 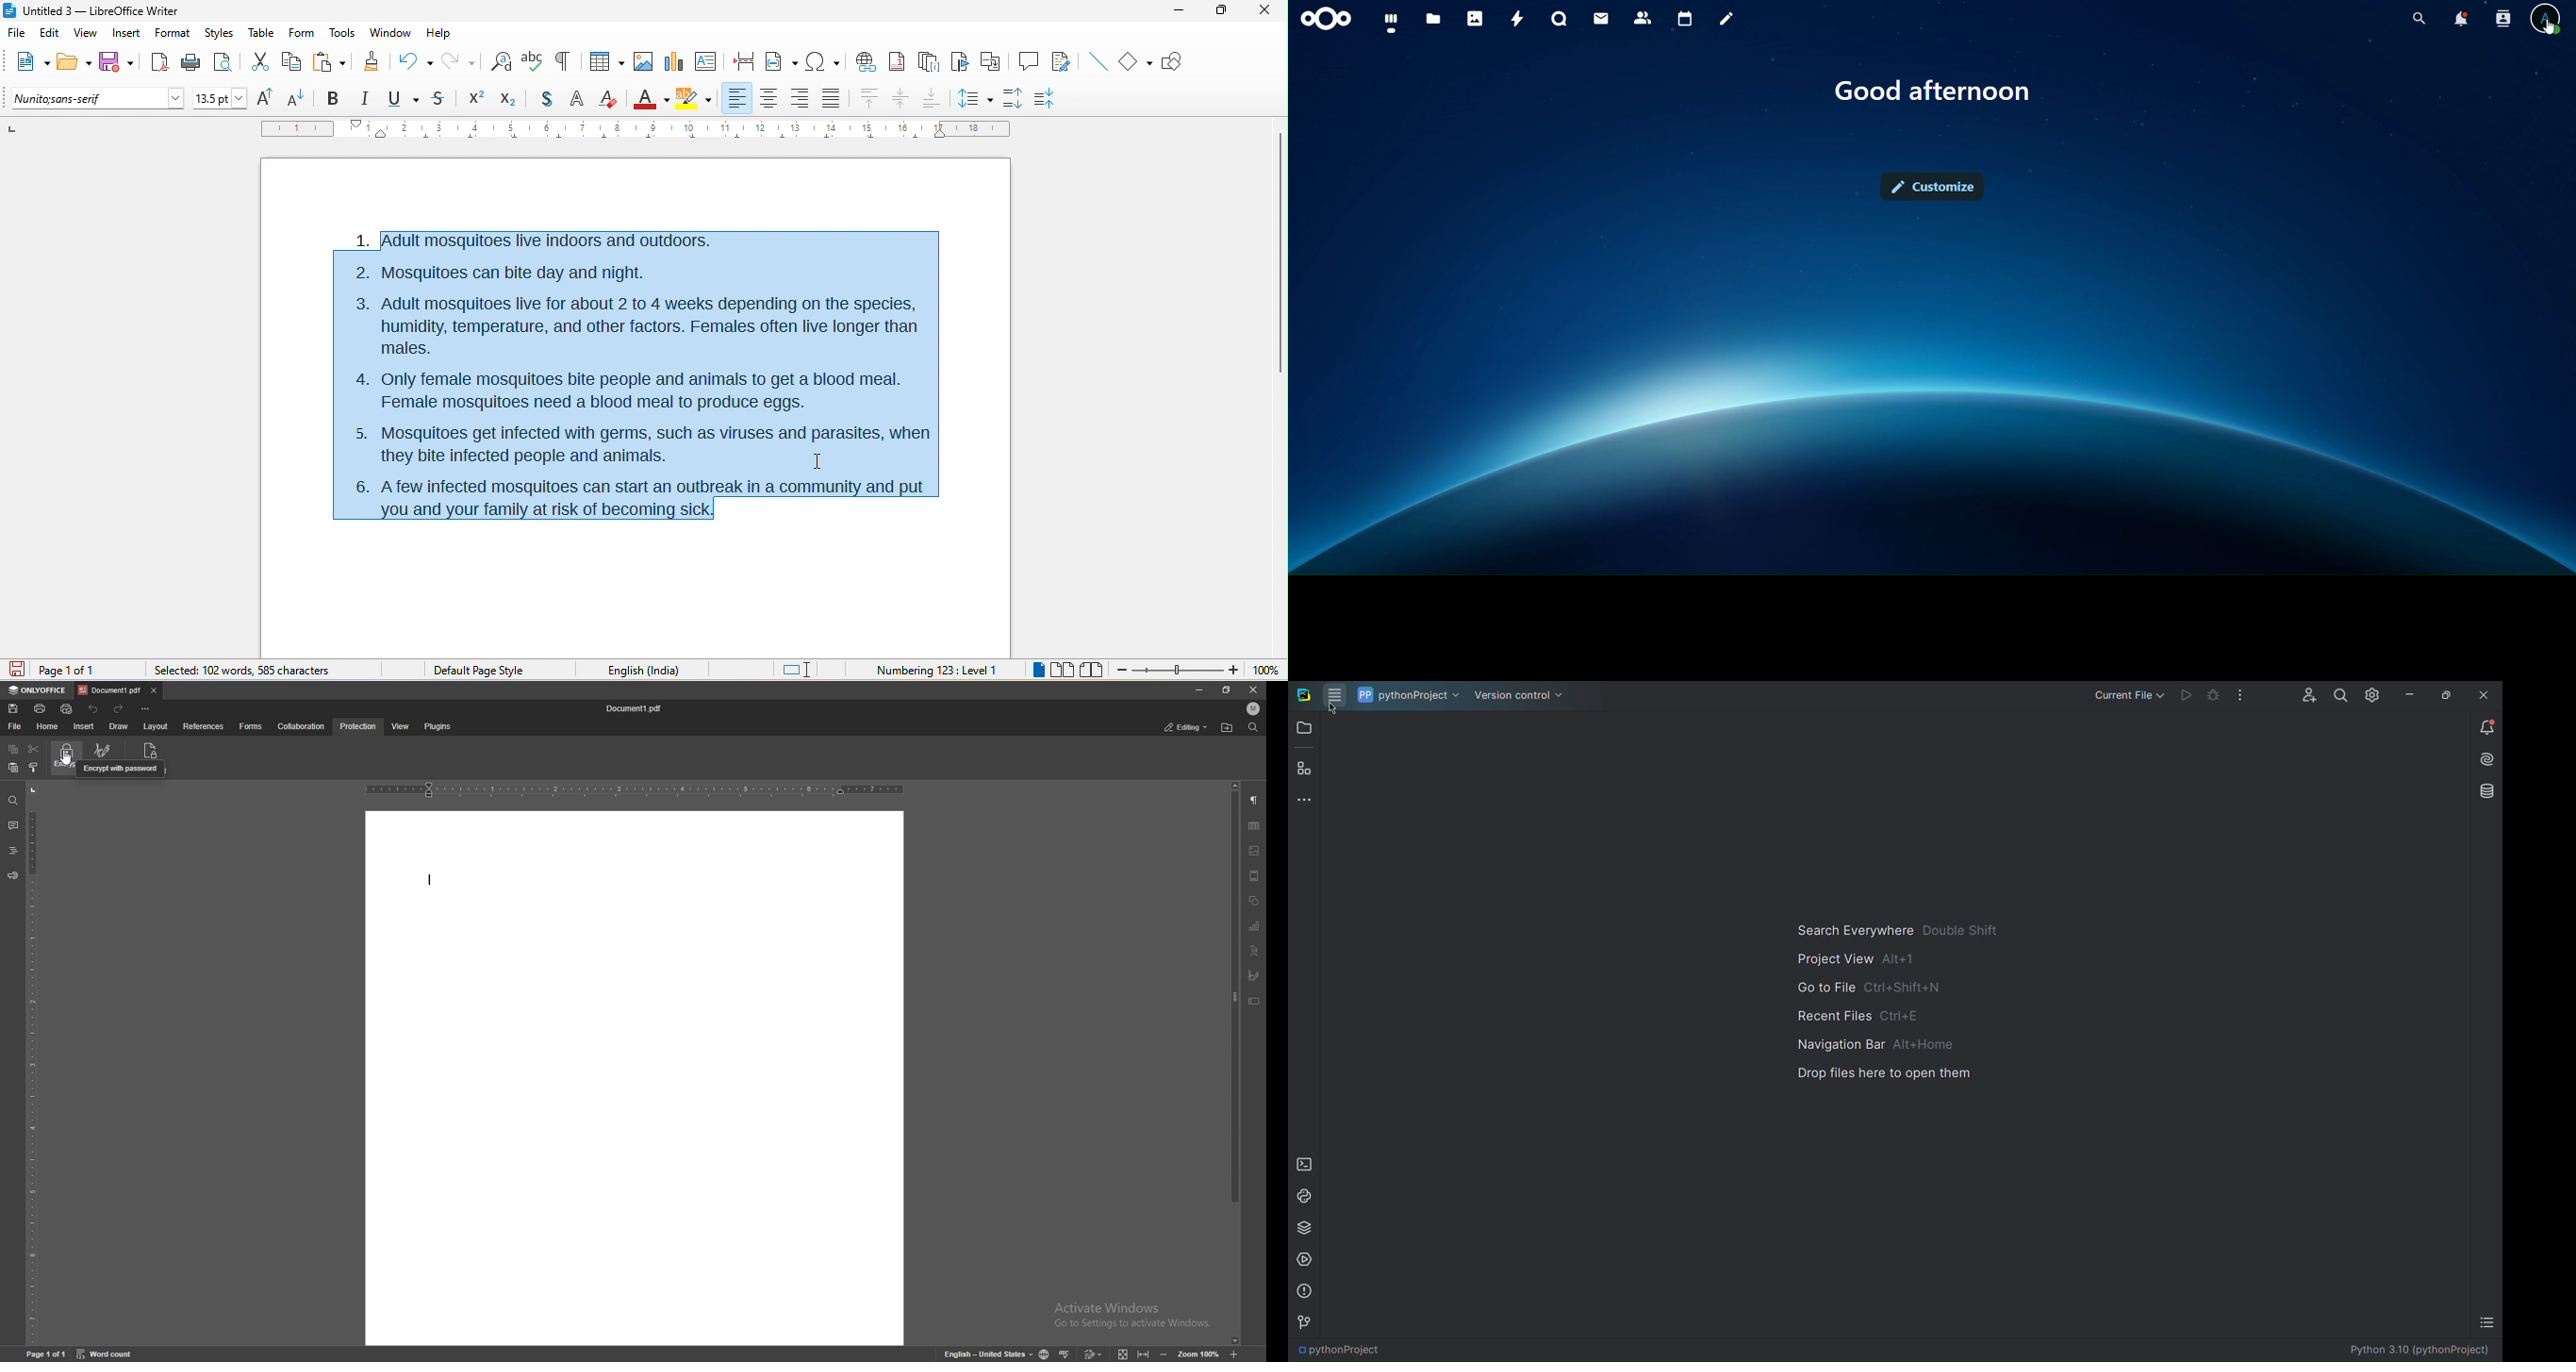 I want to click on cursor, so click(x=2552, y=32).